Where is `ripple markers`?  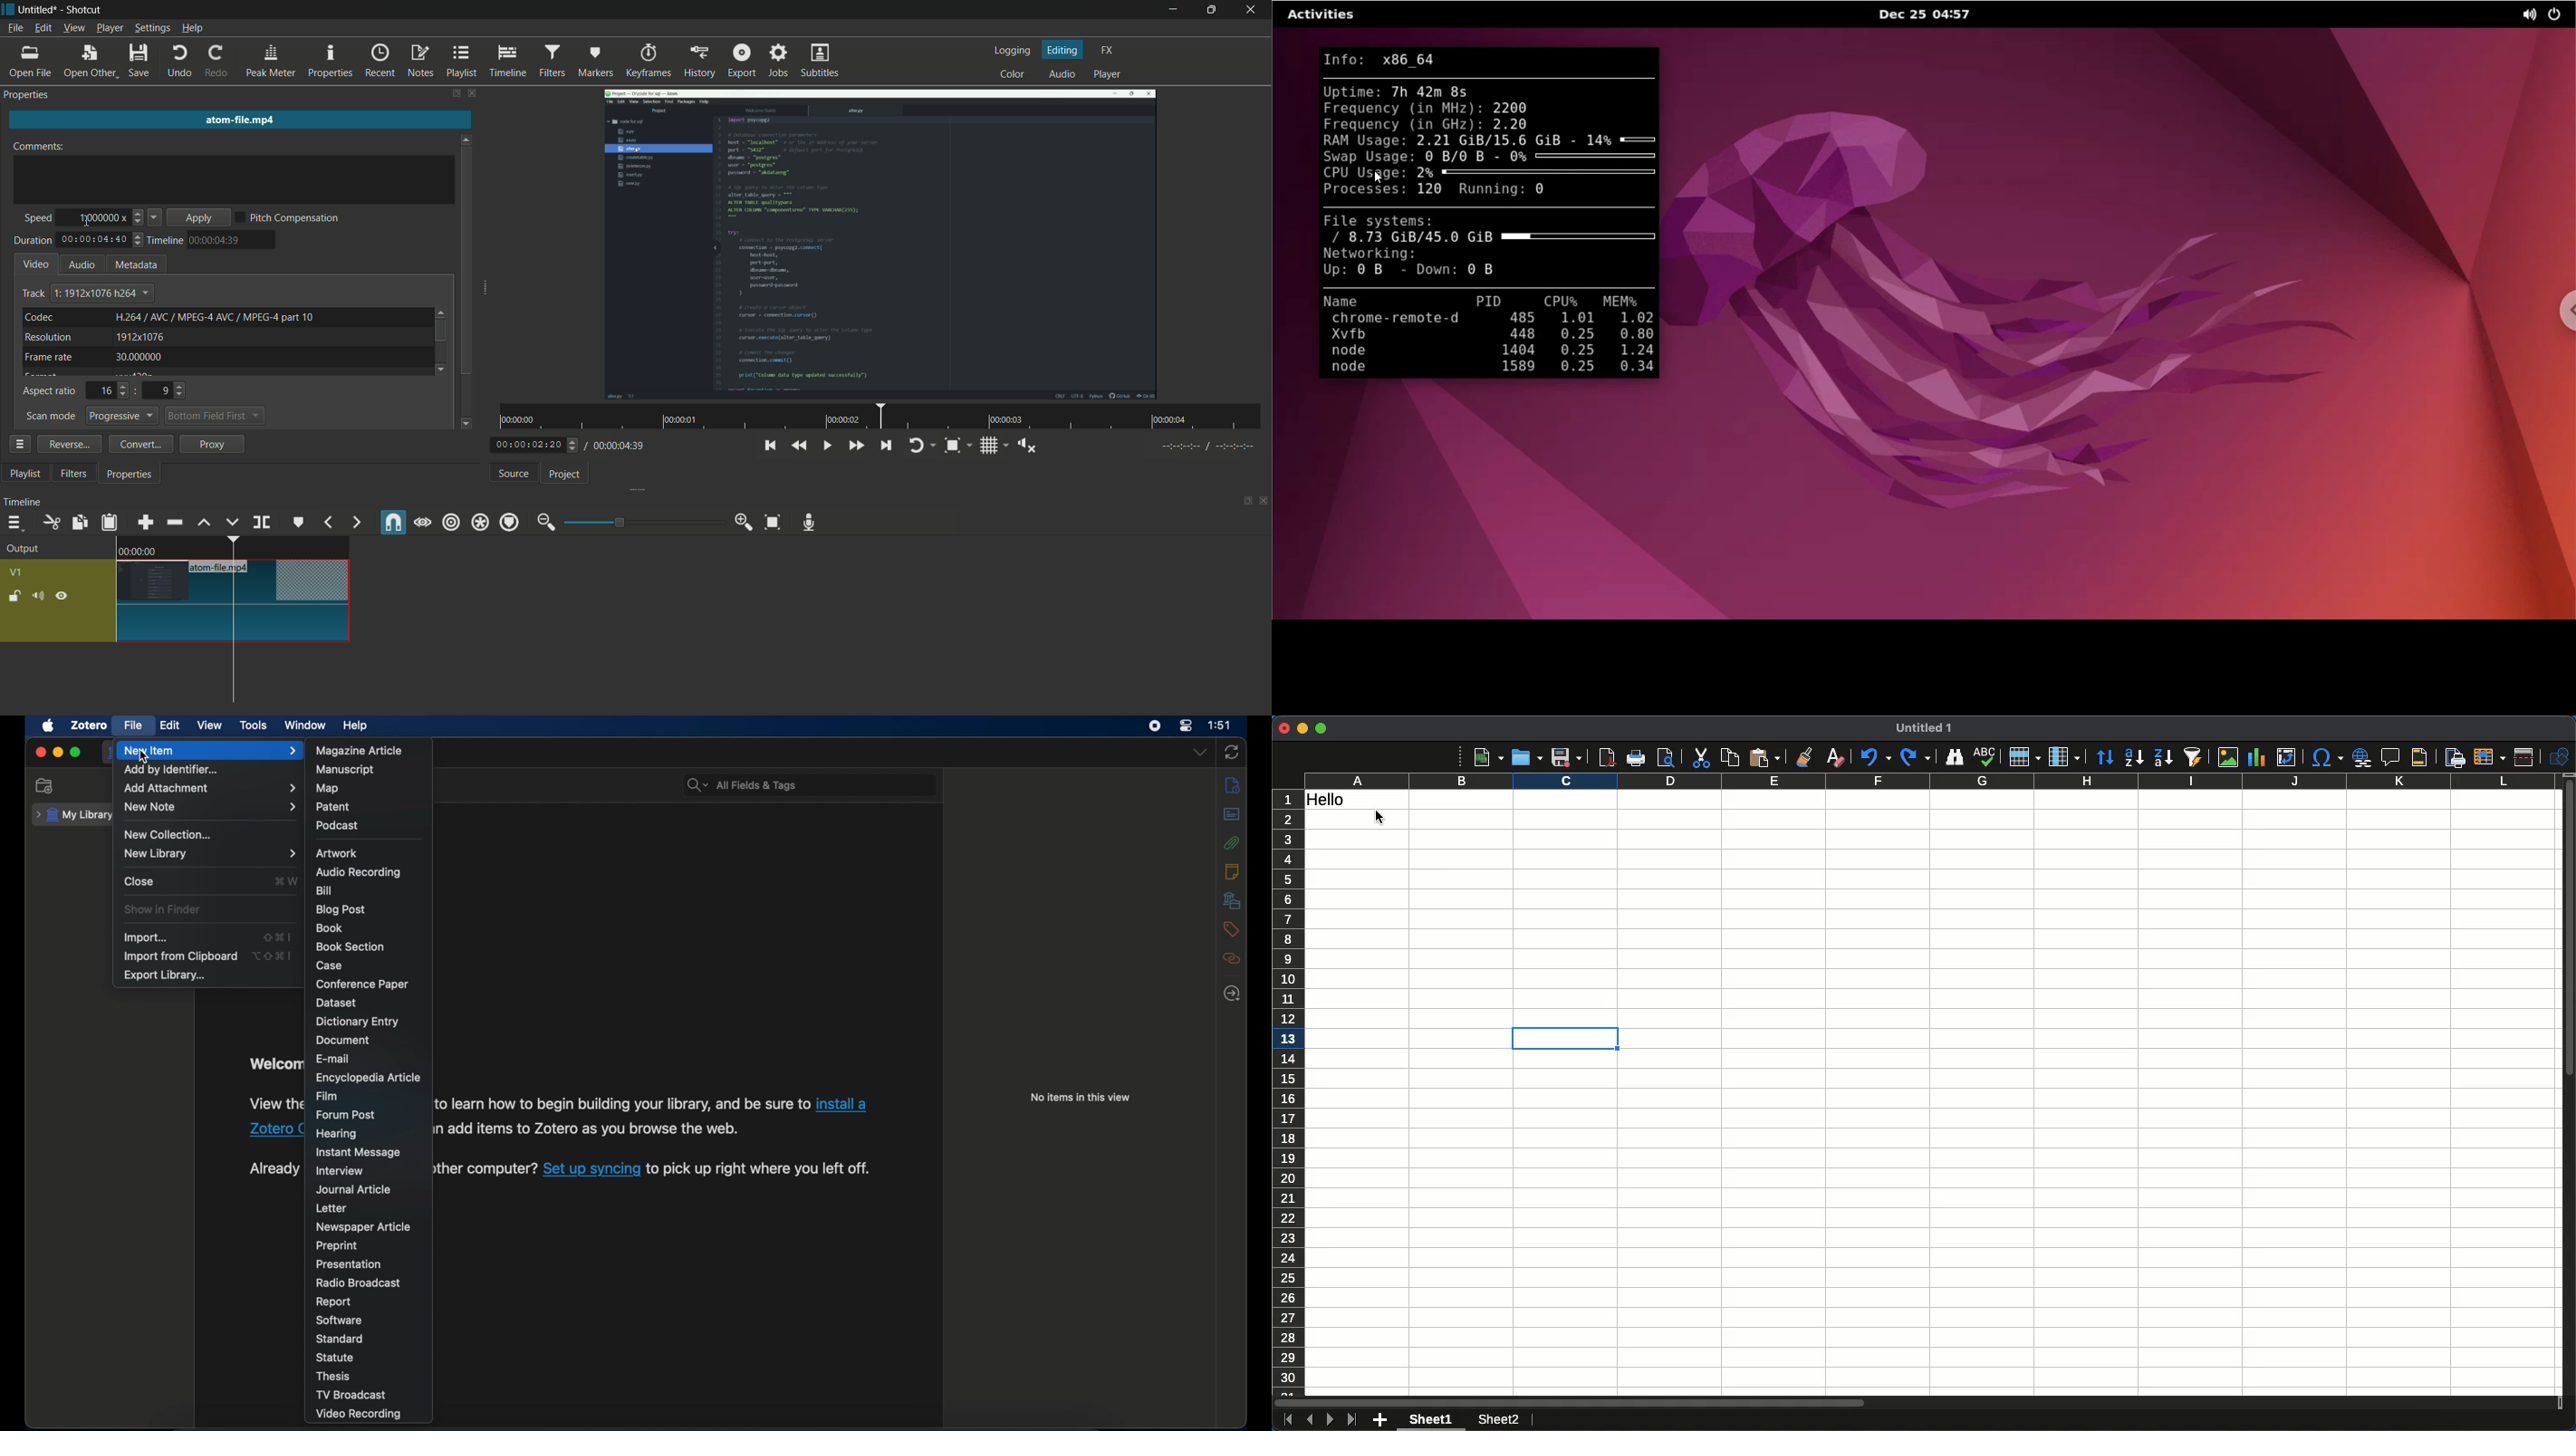
ripple markers is located at coordinates (511, 522).